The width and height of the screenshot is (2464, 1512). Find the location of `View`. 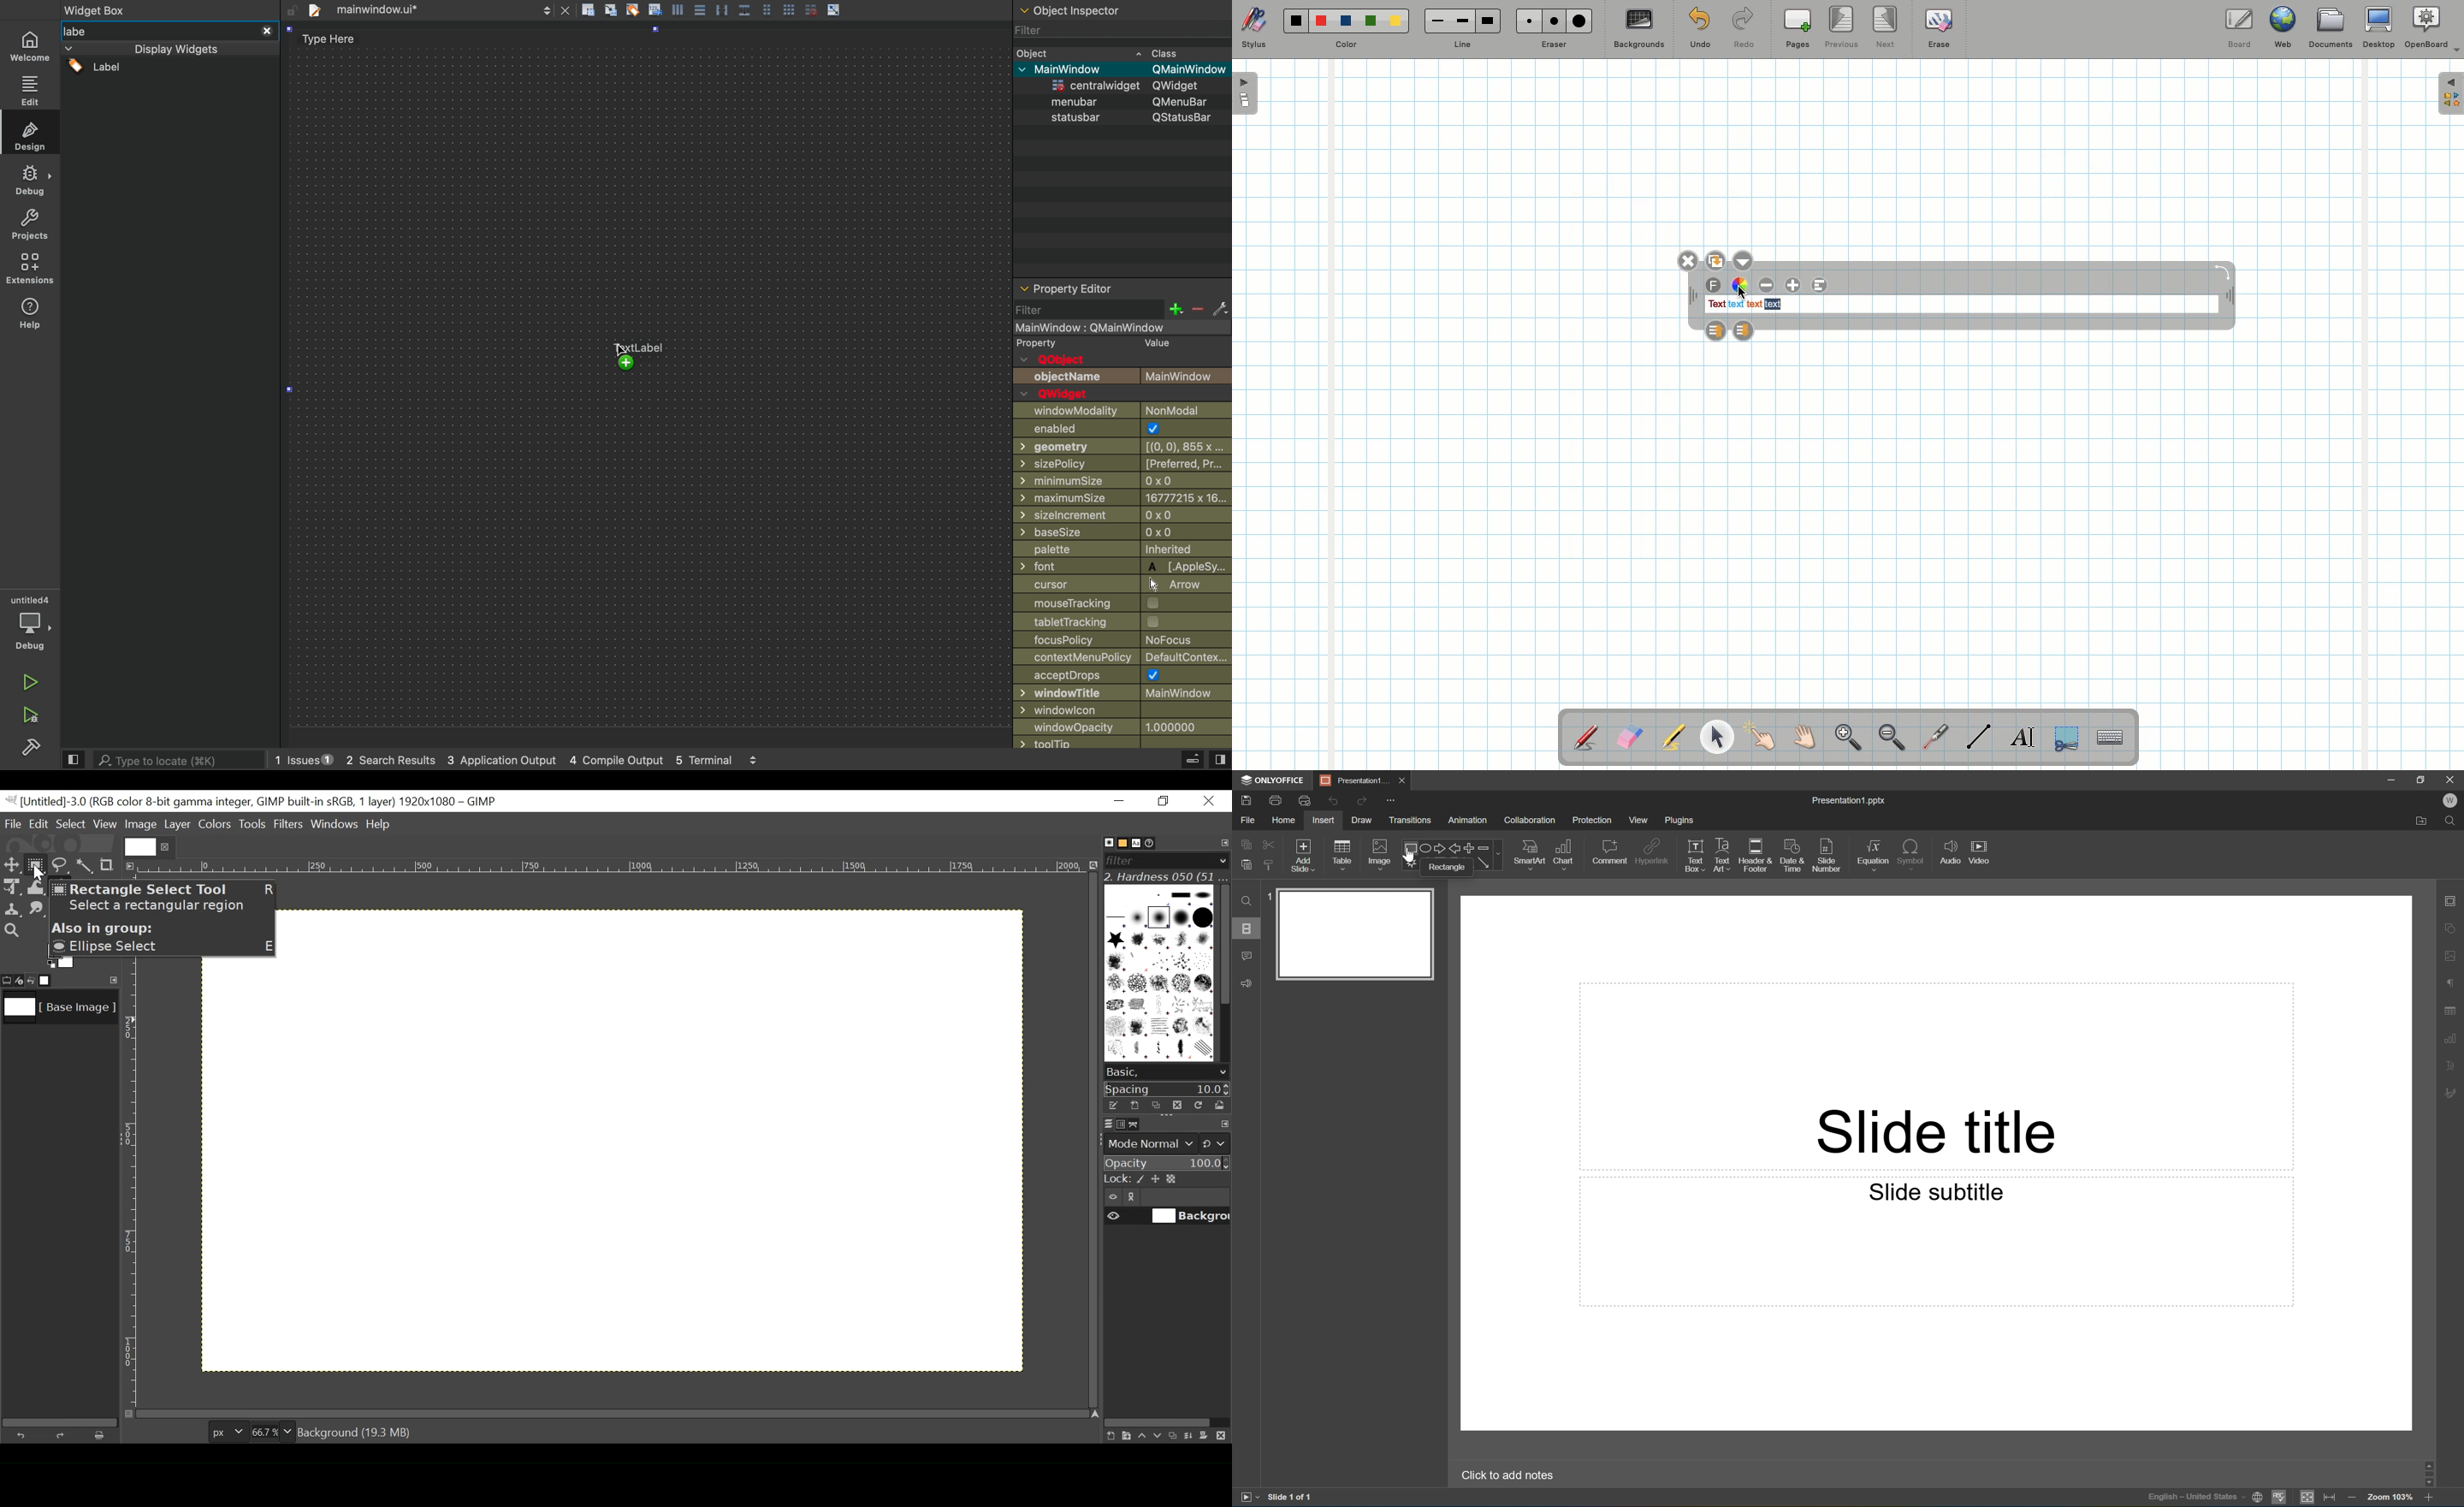

View is located at coordinates (1639, 820).